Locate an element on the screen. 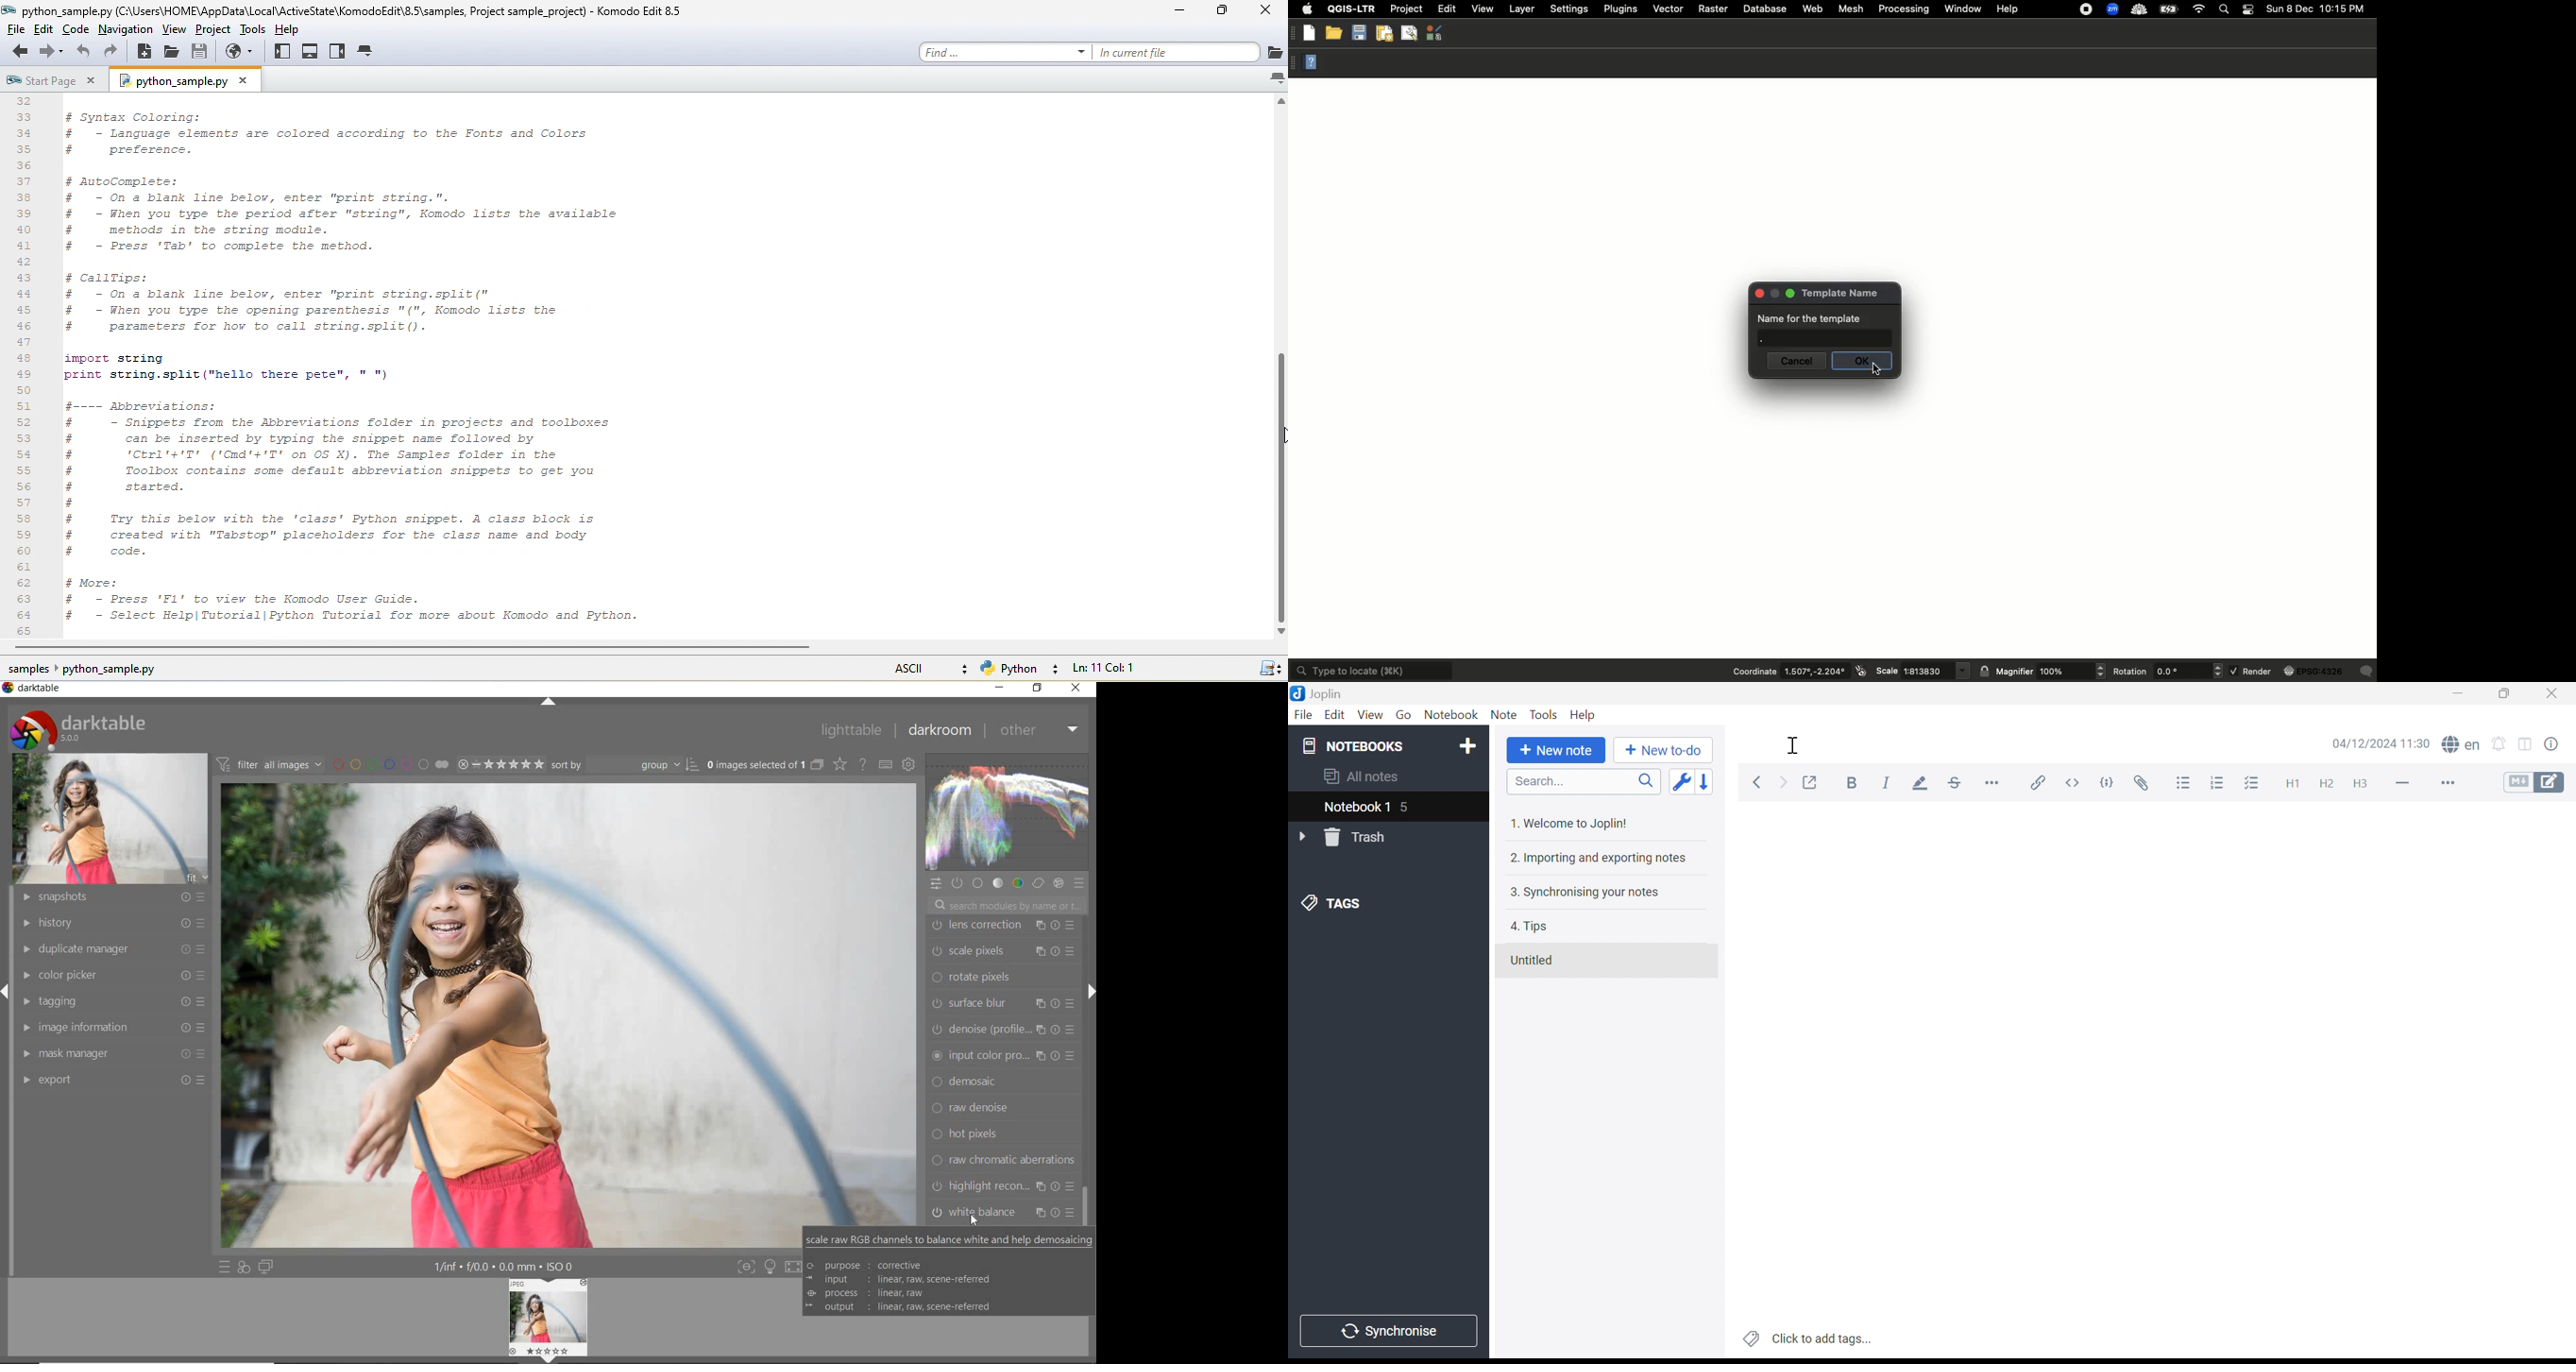  NOTEBOOKS is located at coordinates (1350, 744).